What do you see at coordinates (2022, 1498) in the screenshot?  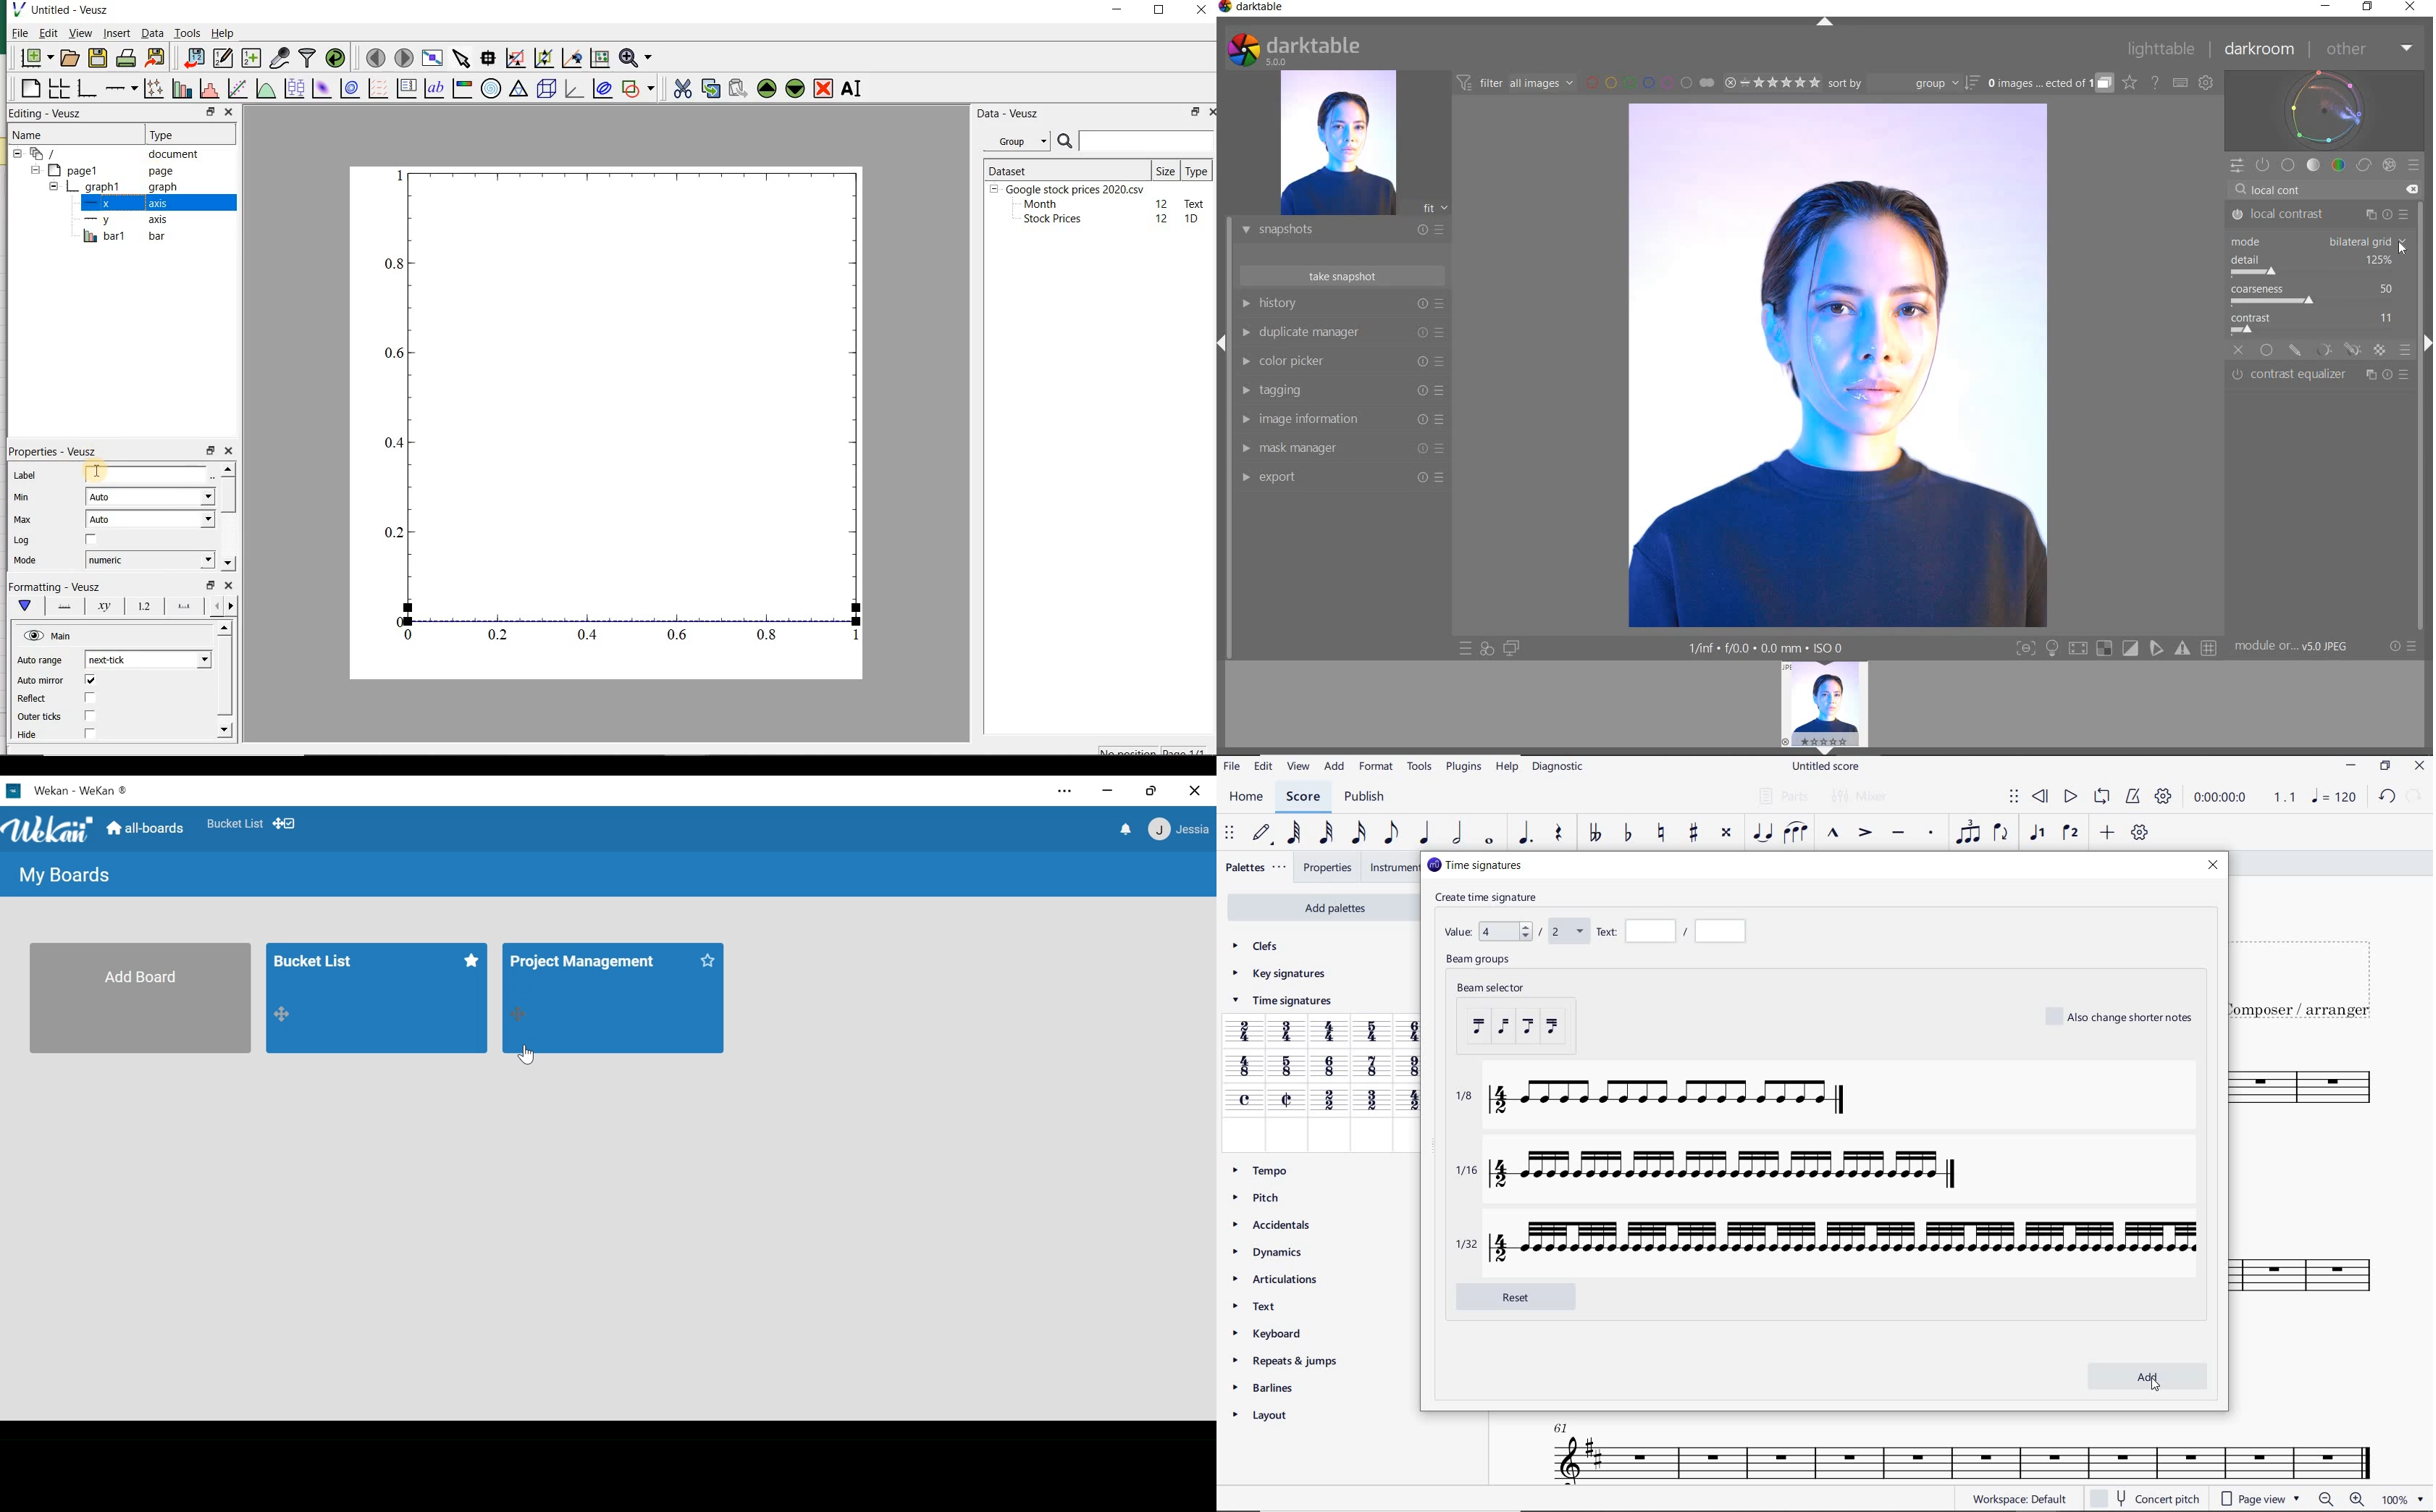 I see `workspace default` at bounding box center [2022, 1498].